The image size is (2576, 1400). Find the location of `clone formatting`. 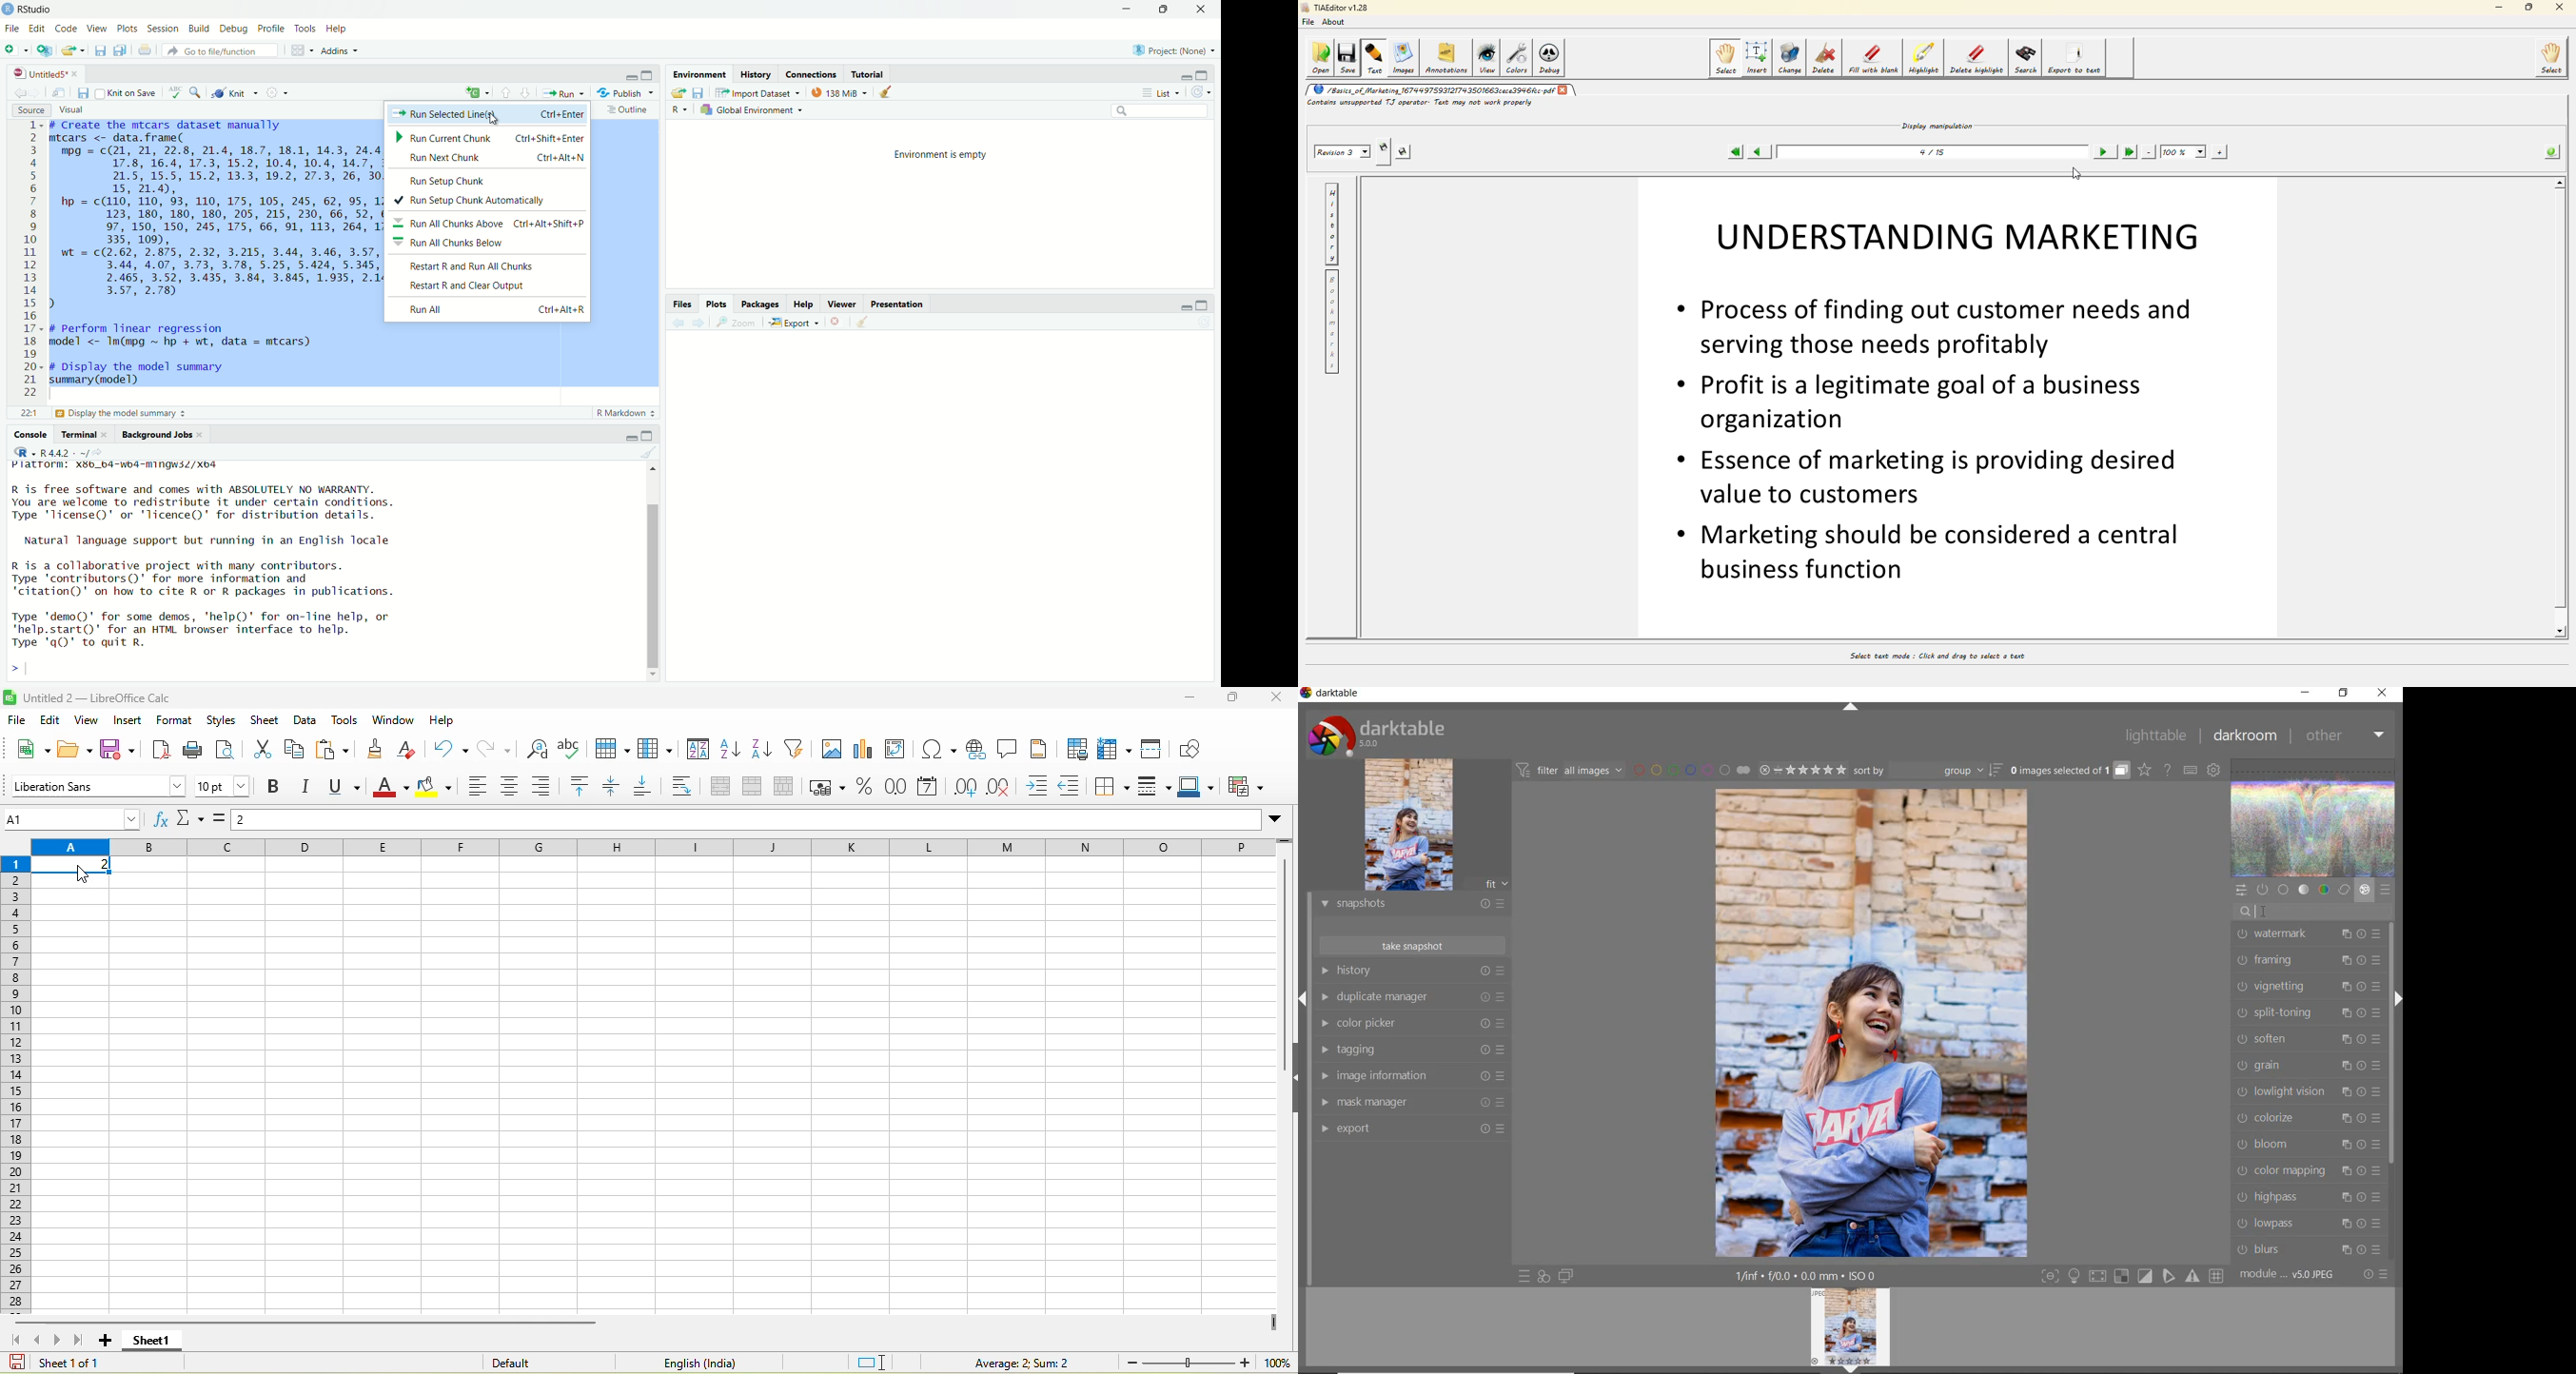

clone formatting is located at coordinates (381, 748).